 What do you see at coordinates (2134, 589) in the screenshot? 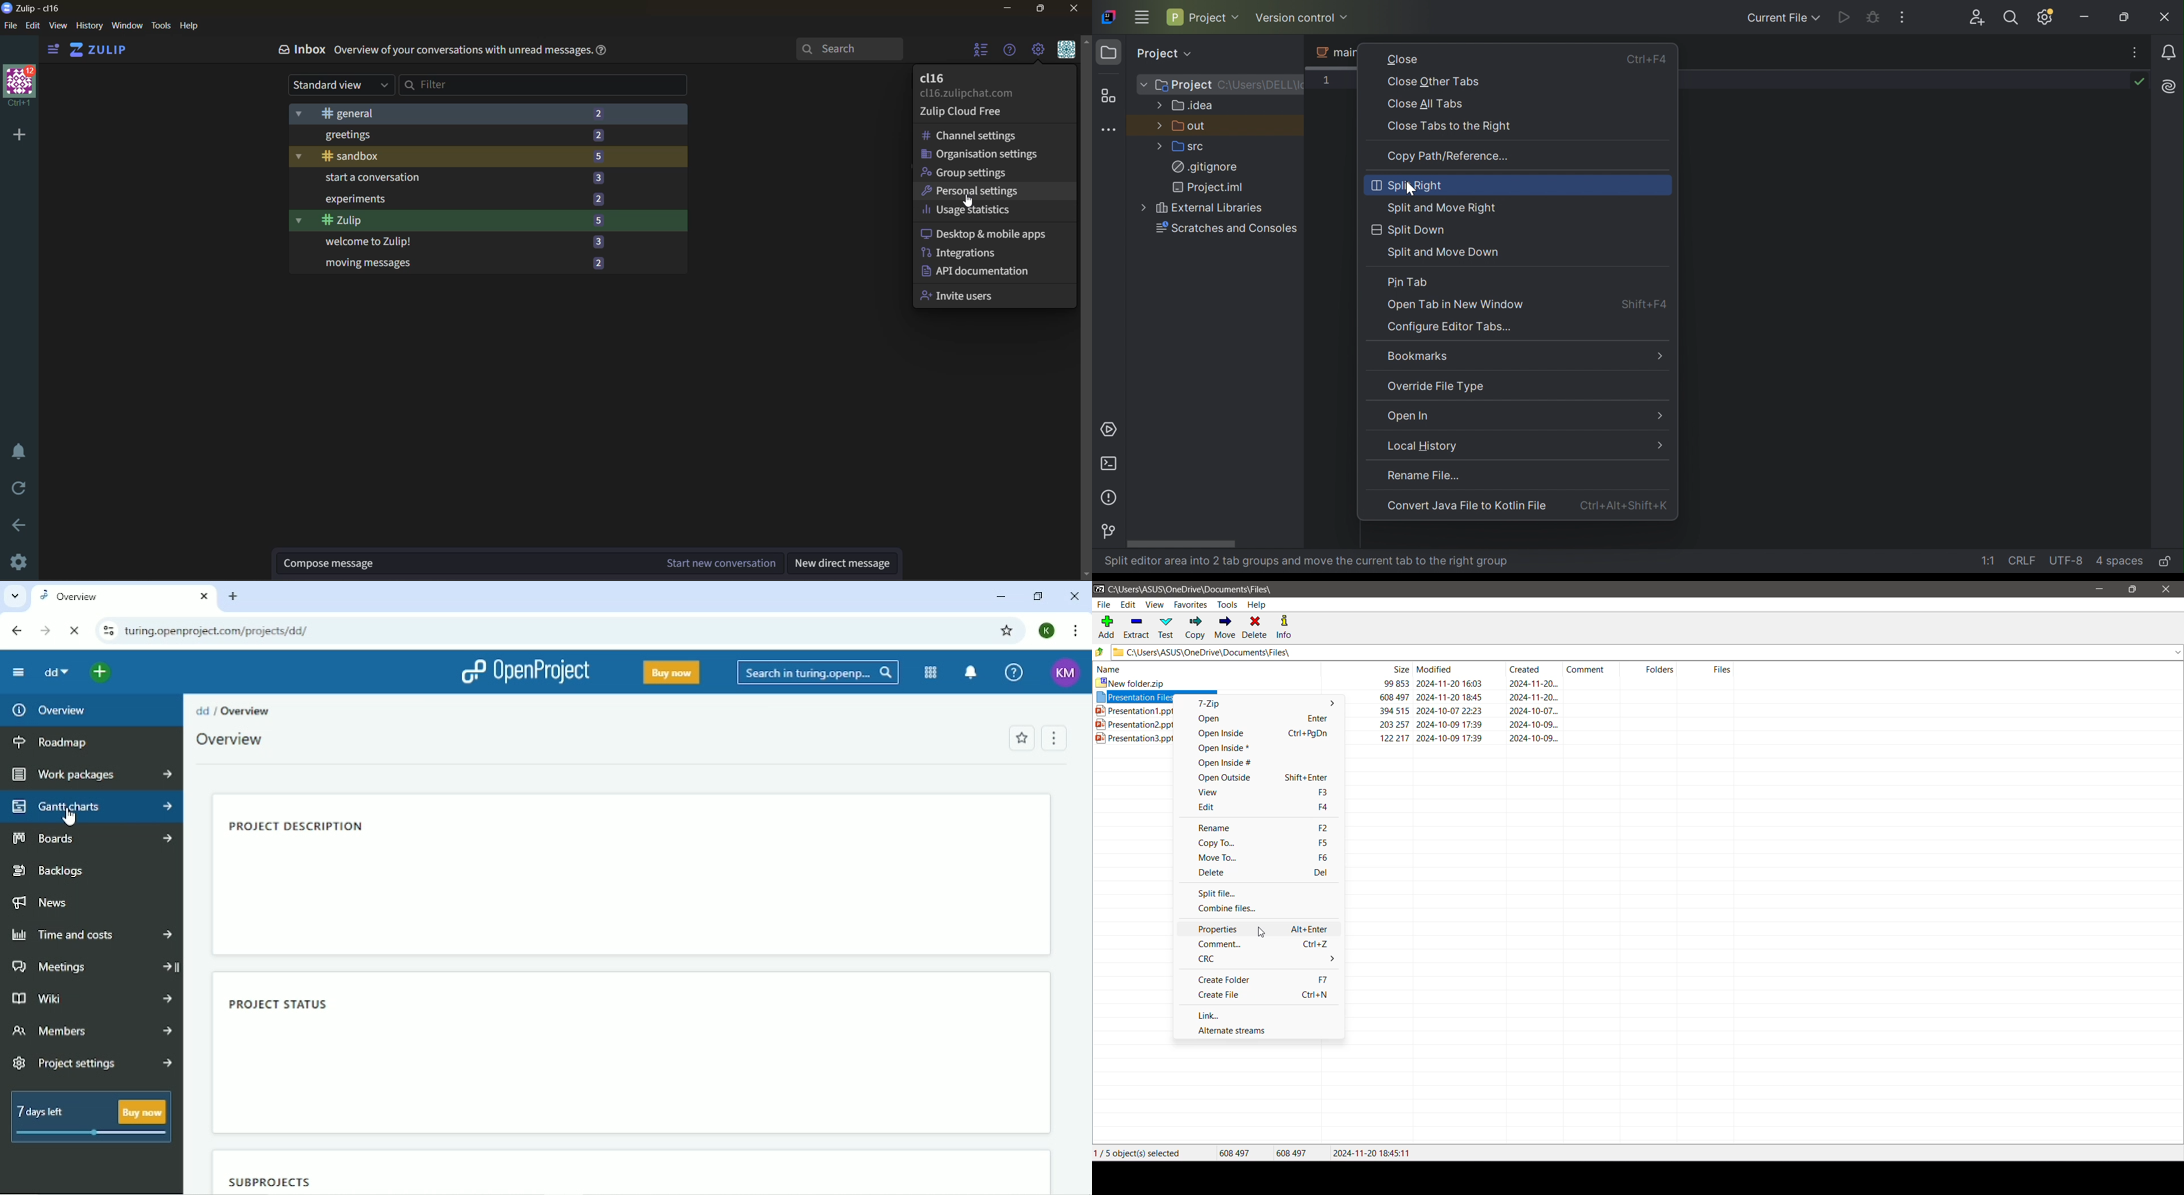
I see `Restore Down` at bounding box center [2134, 589].